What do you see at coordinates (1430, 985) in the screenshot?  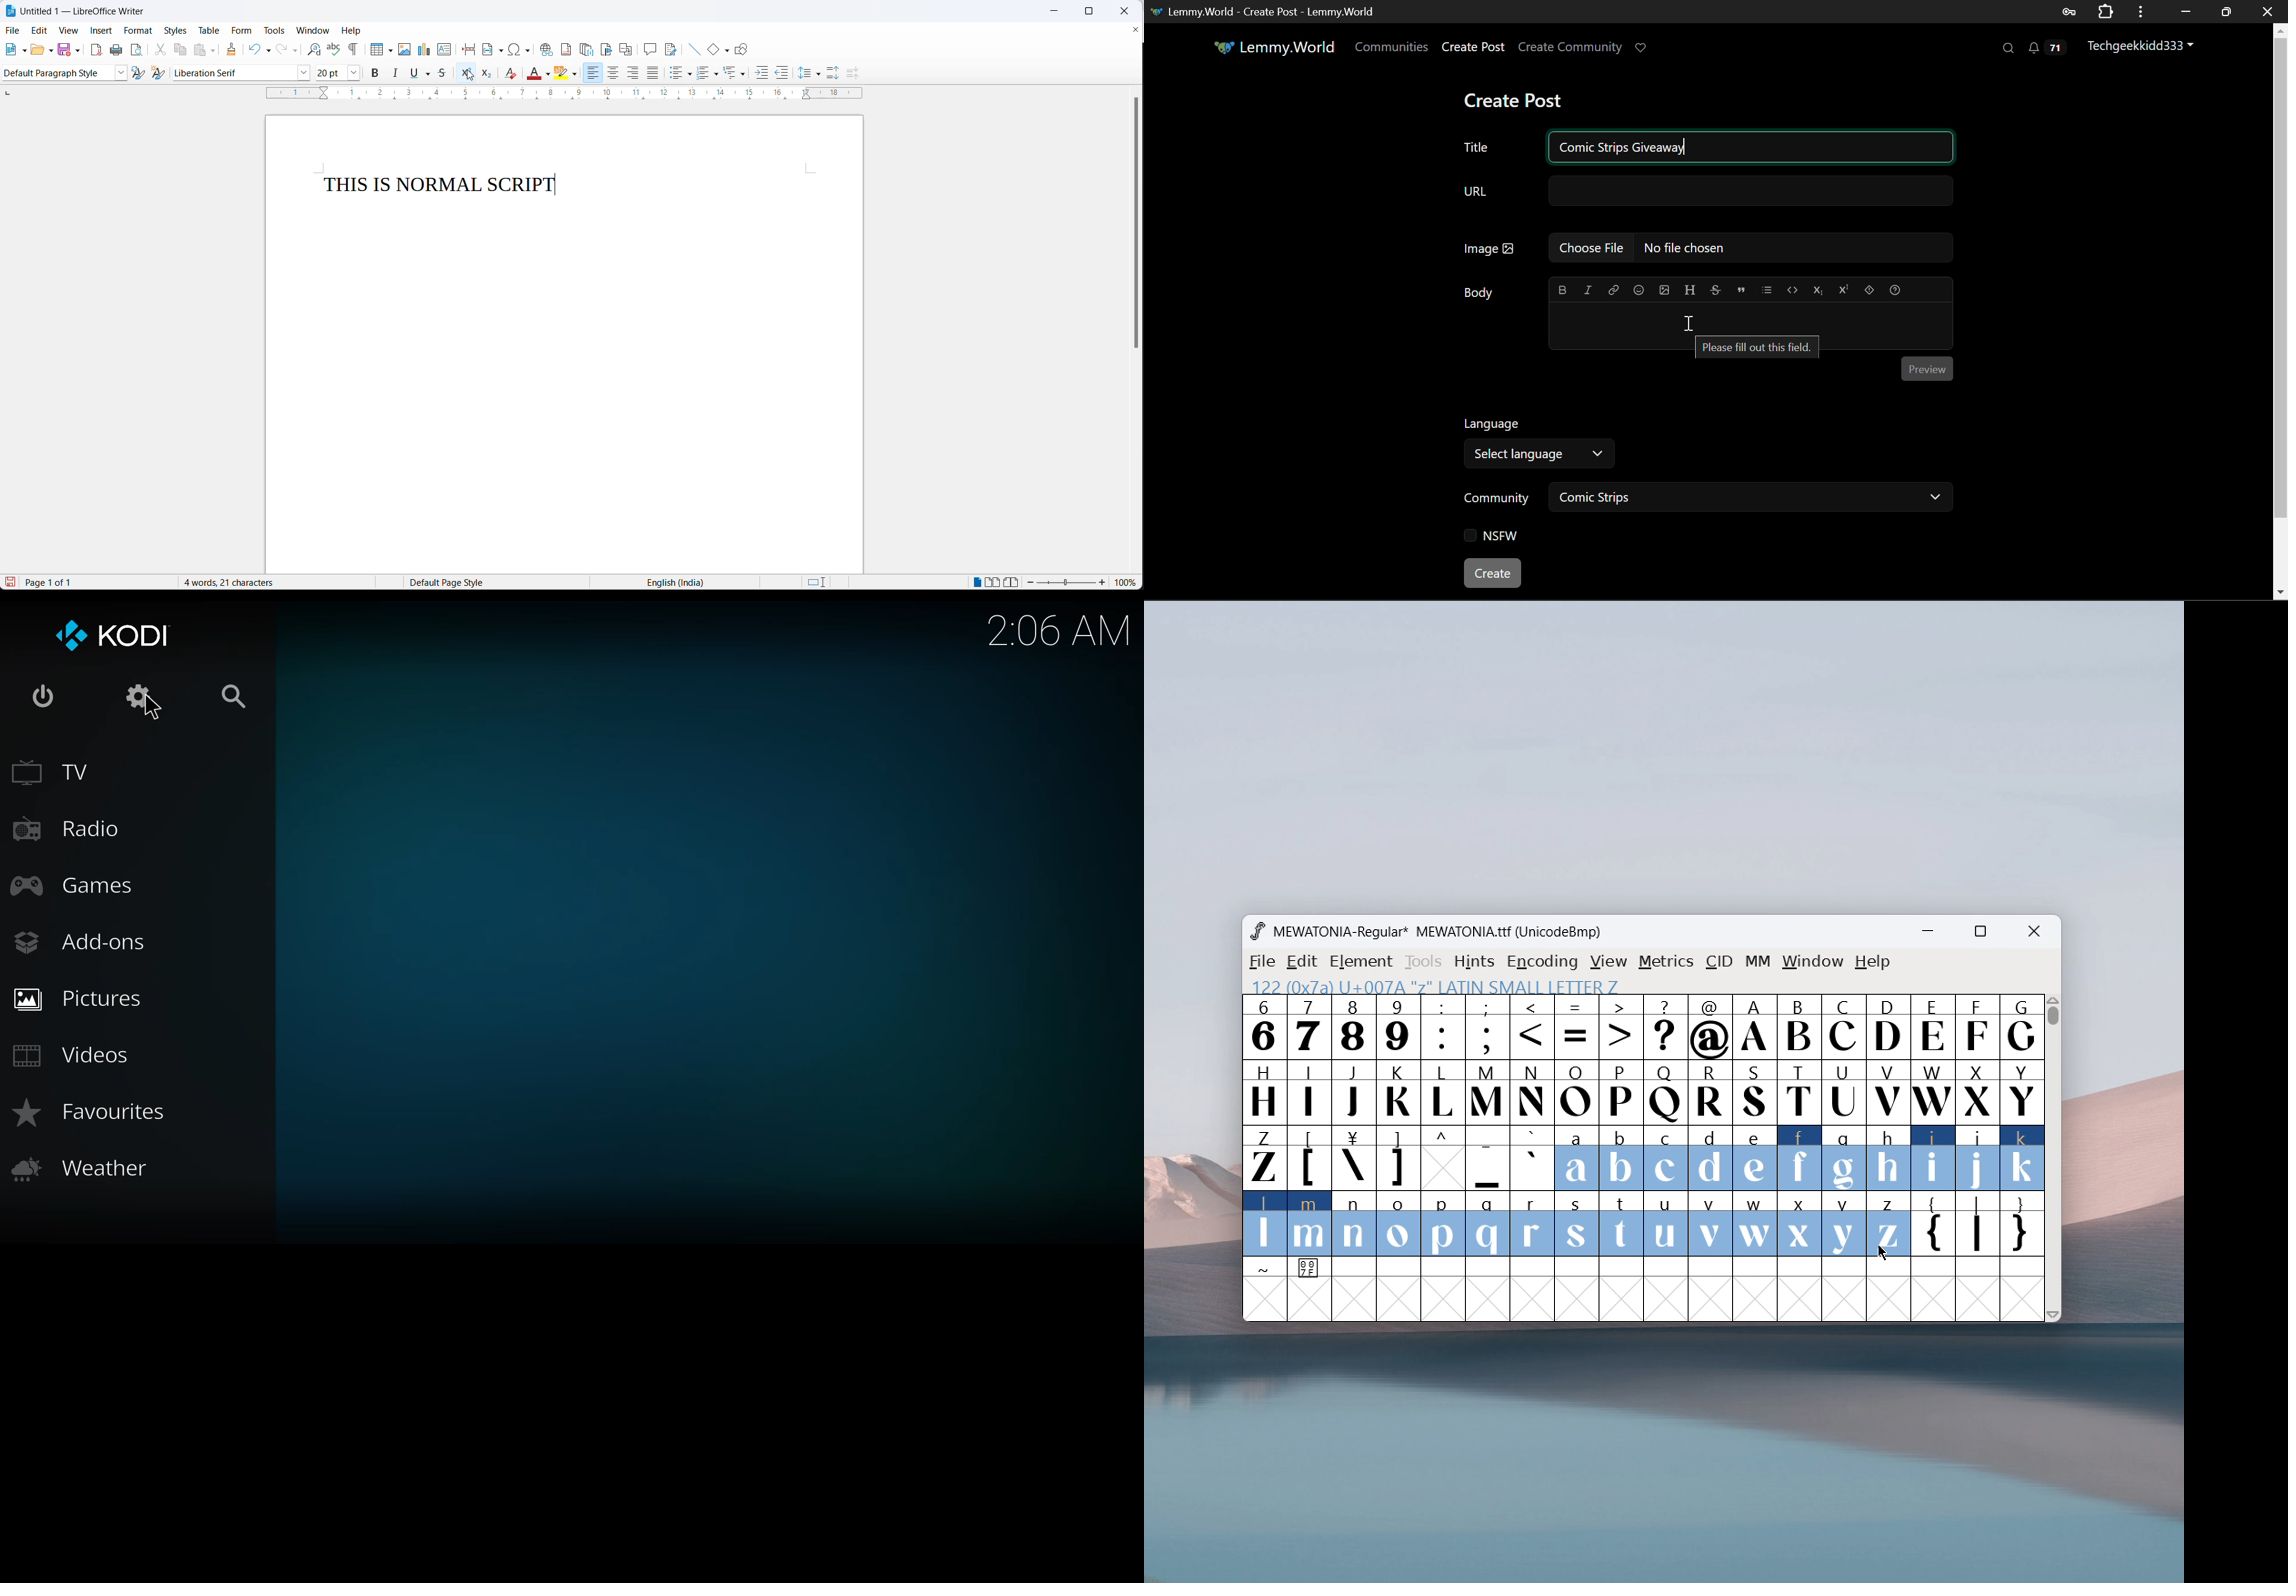 I see `97 (x61) U+0061 "a" LATIN S ETTER` at bounding box center [1430, 985].